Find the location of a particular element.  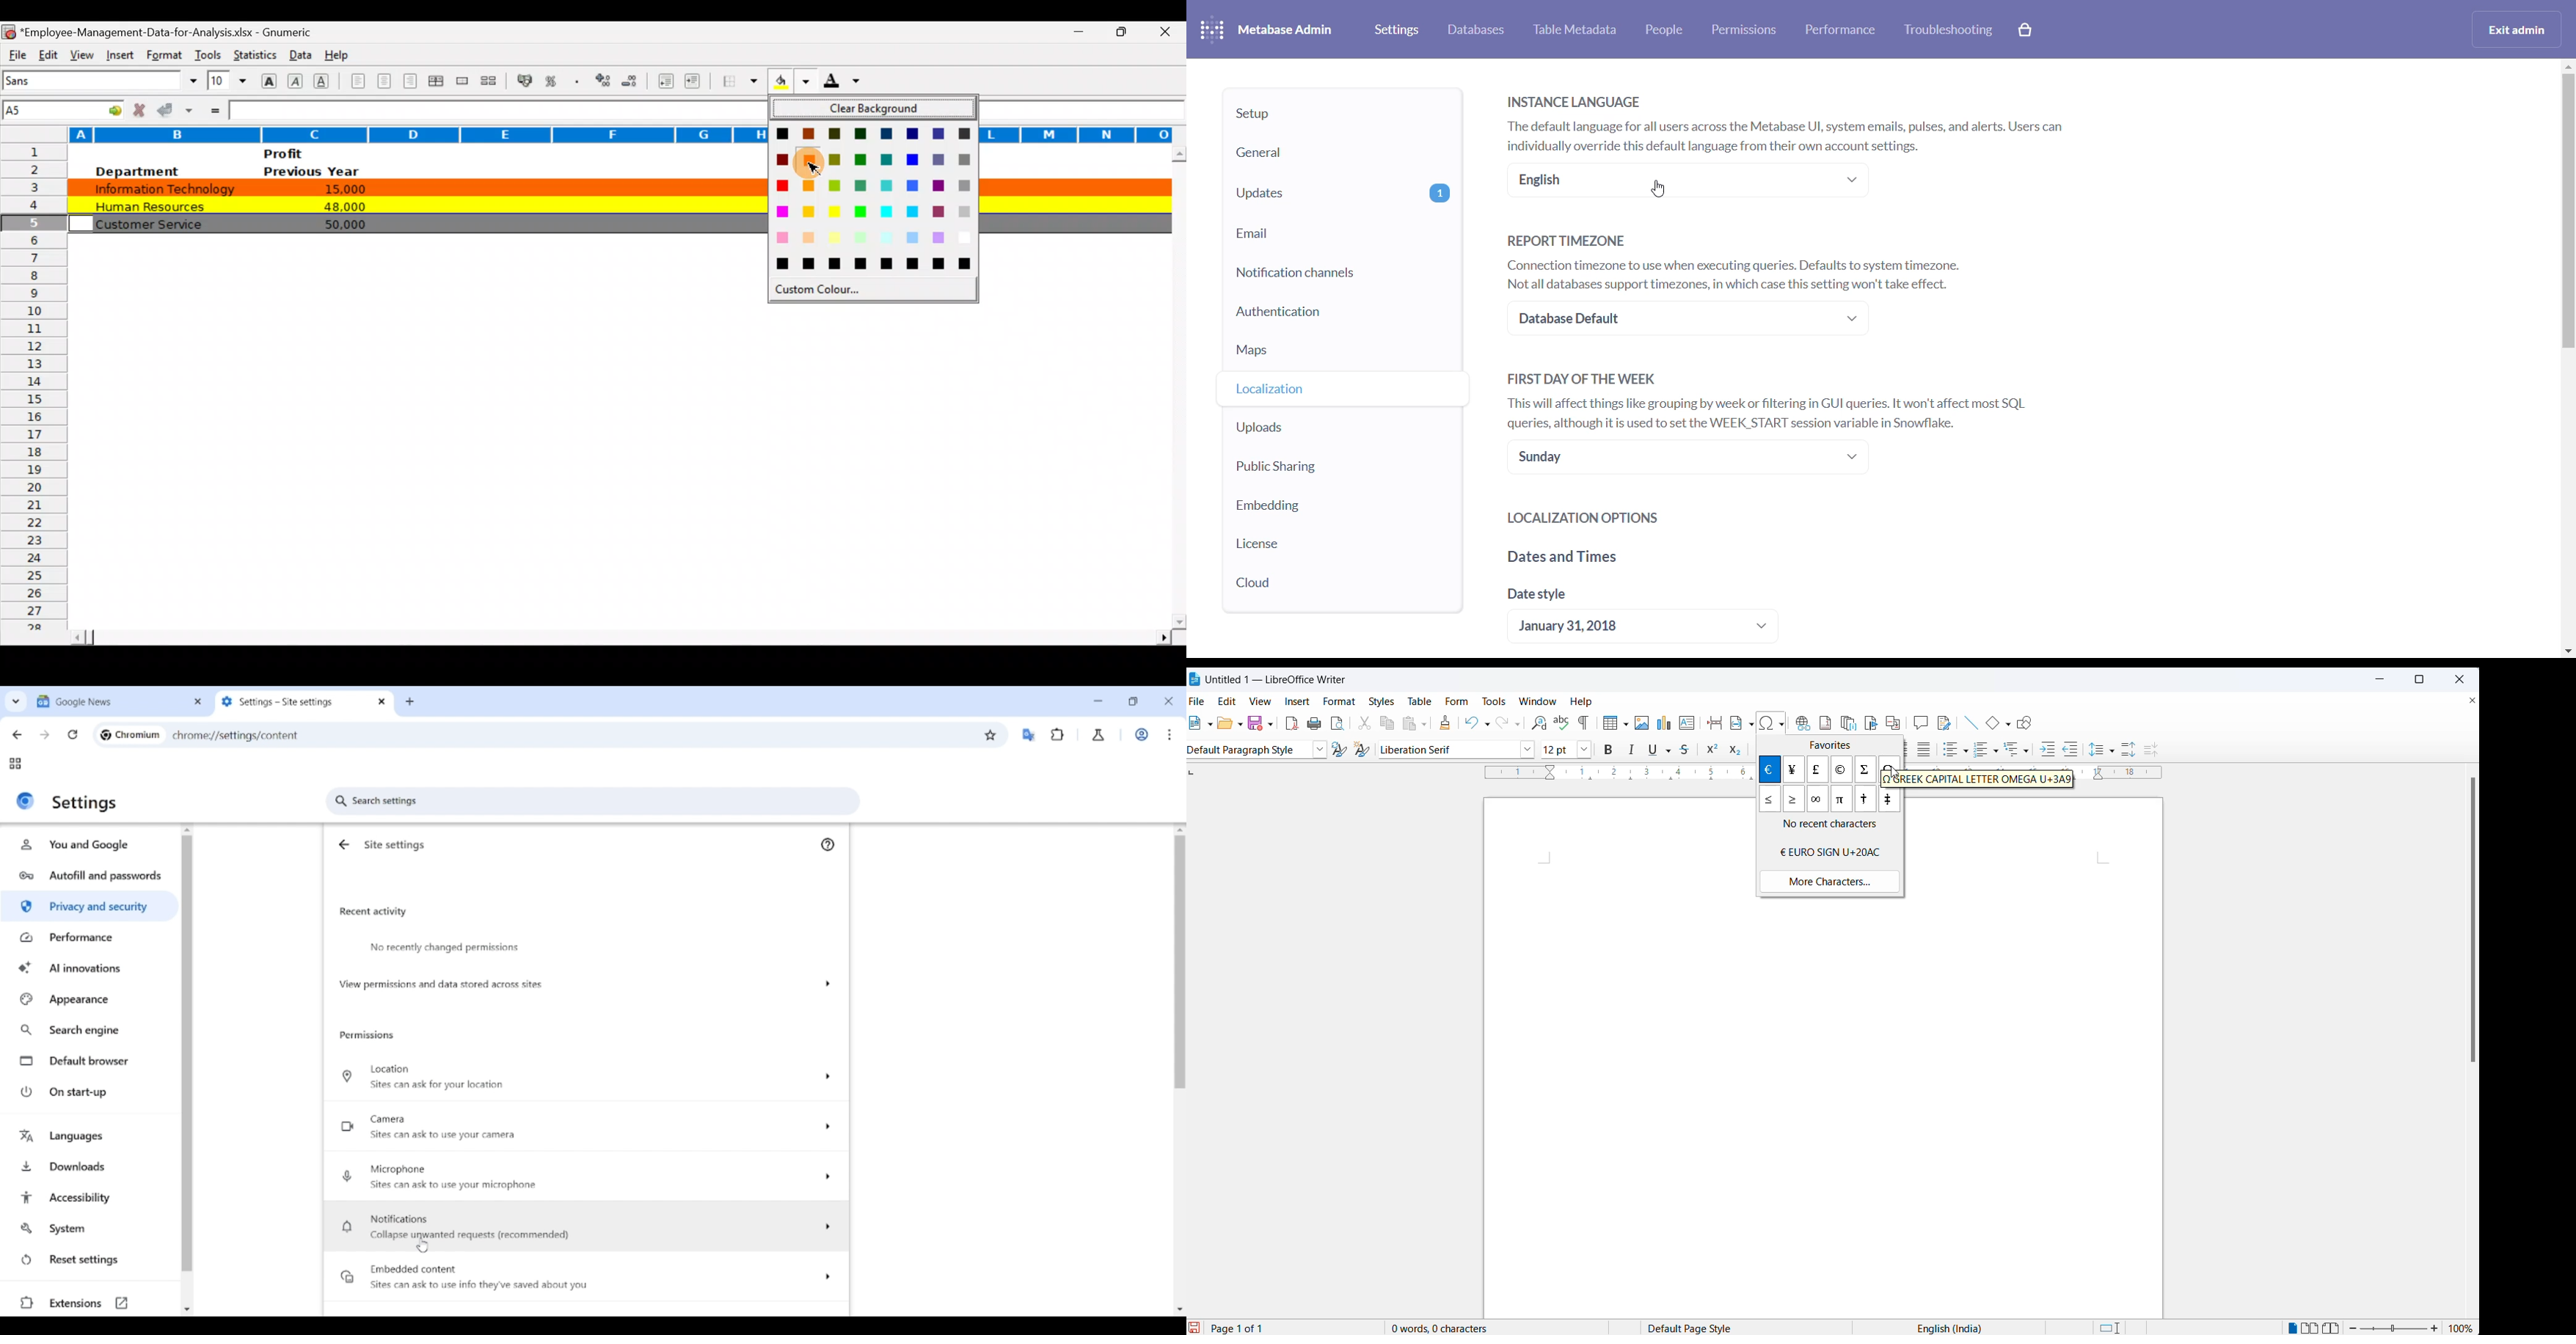

Maximize is located at coordinates (1127, 30).